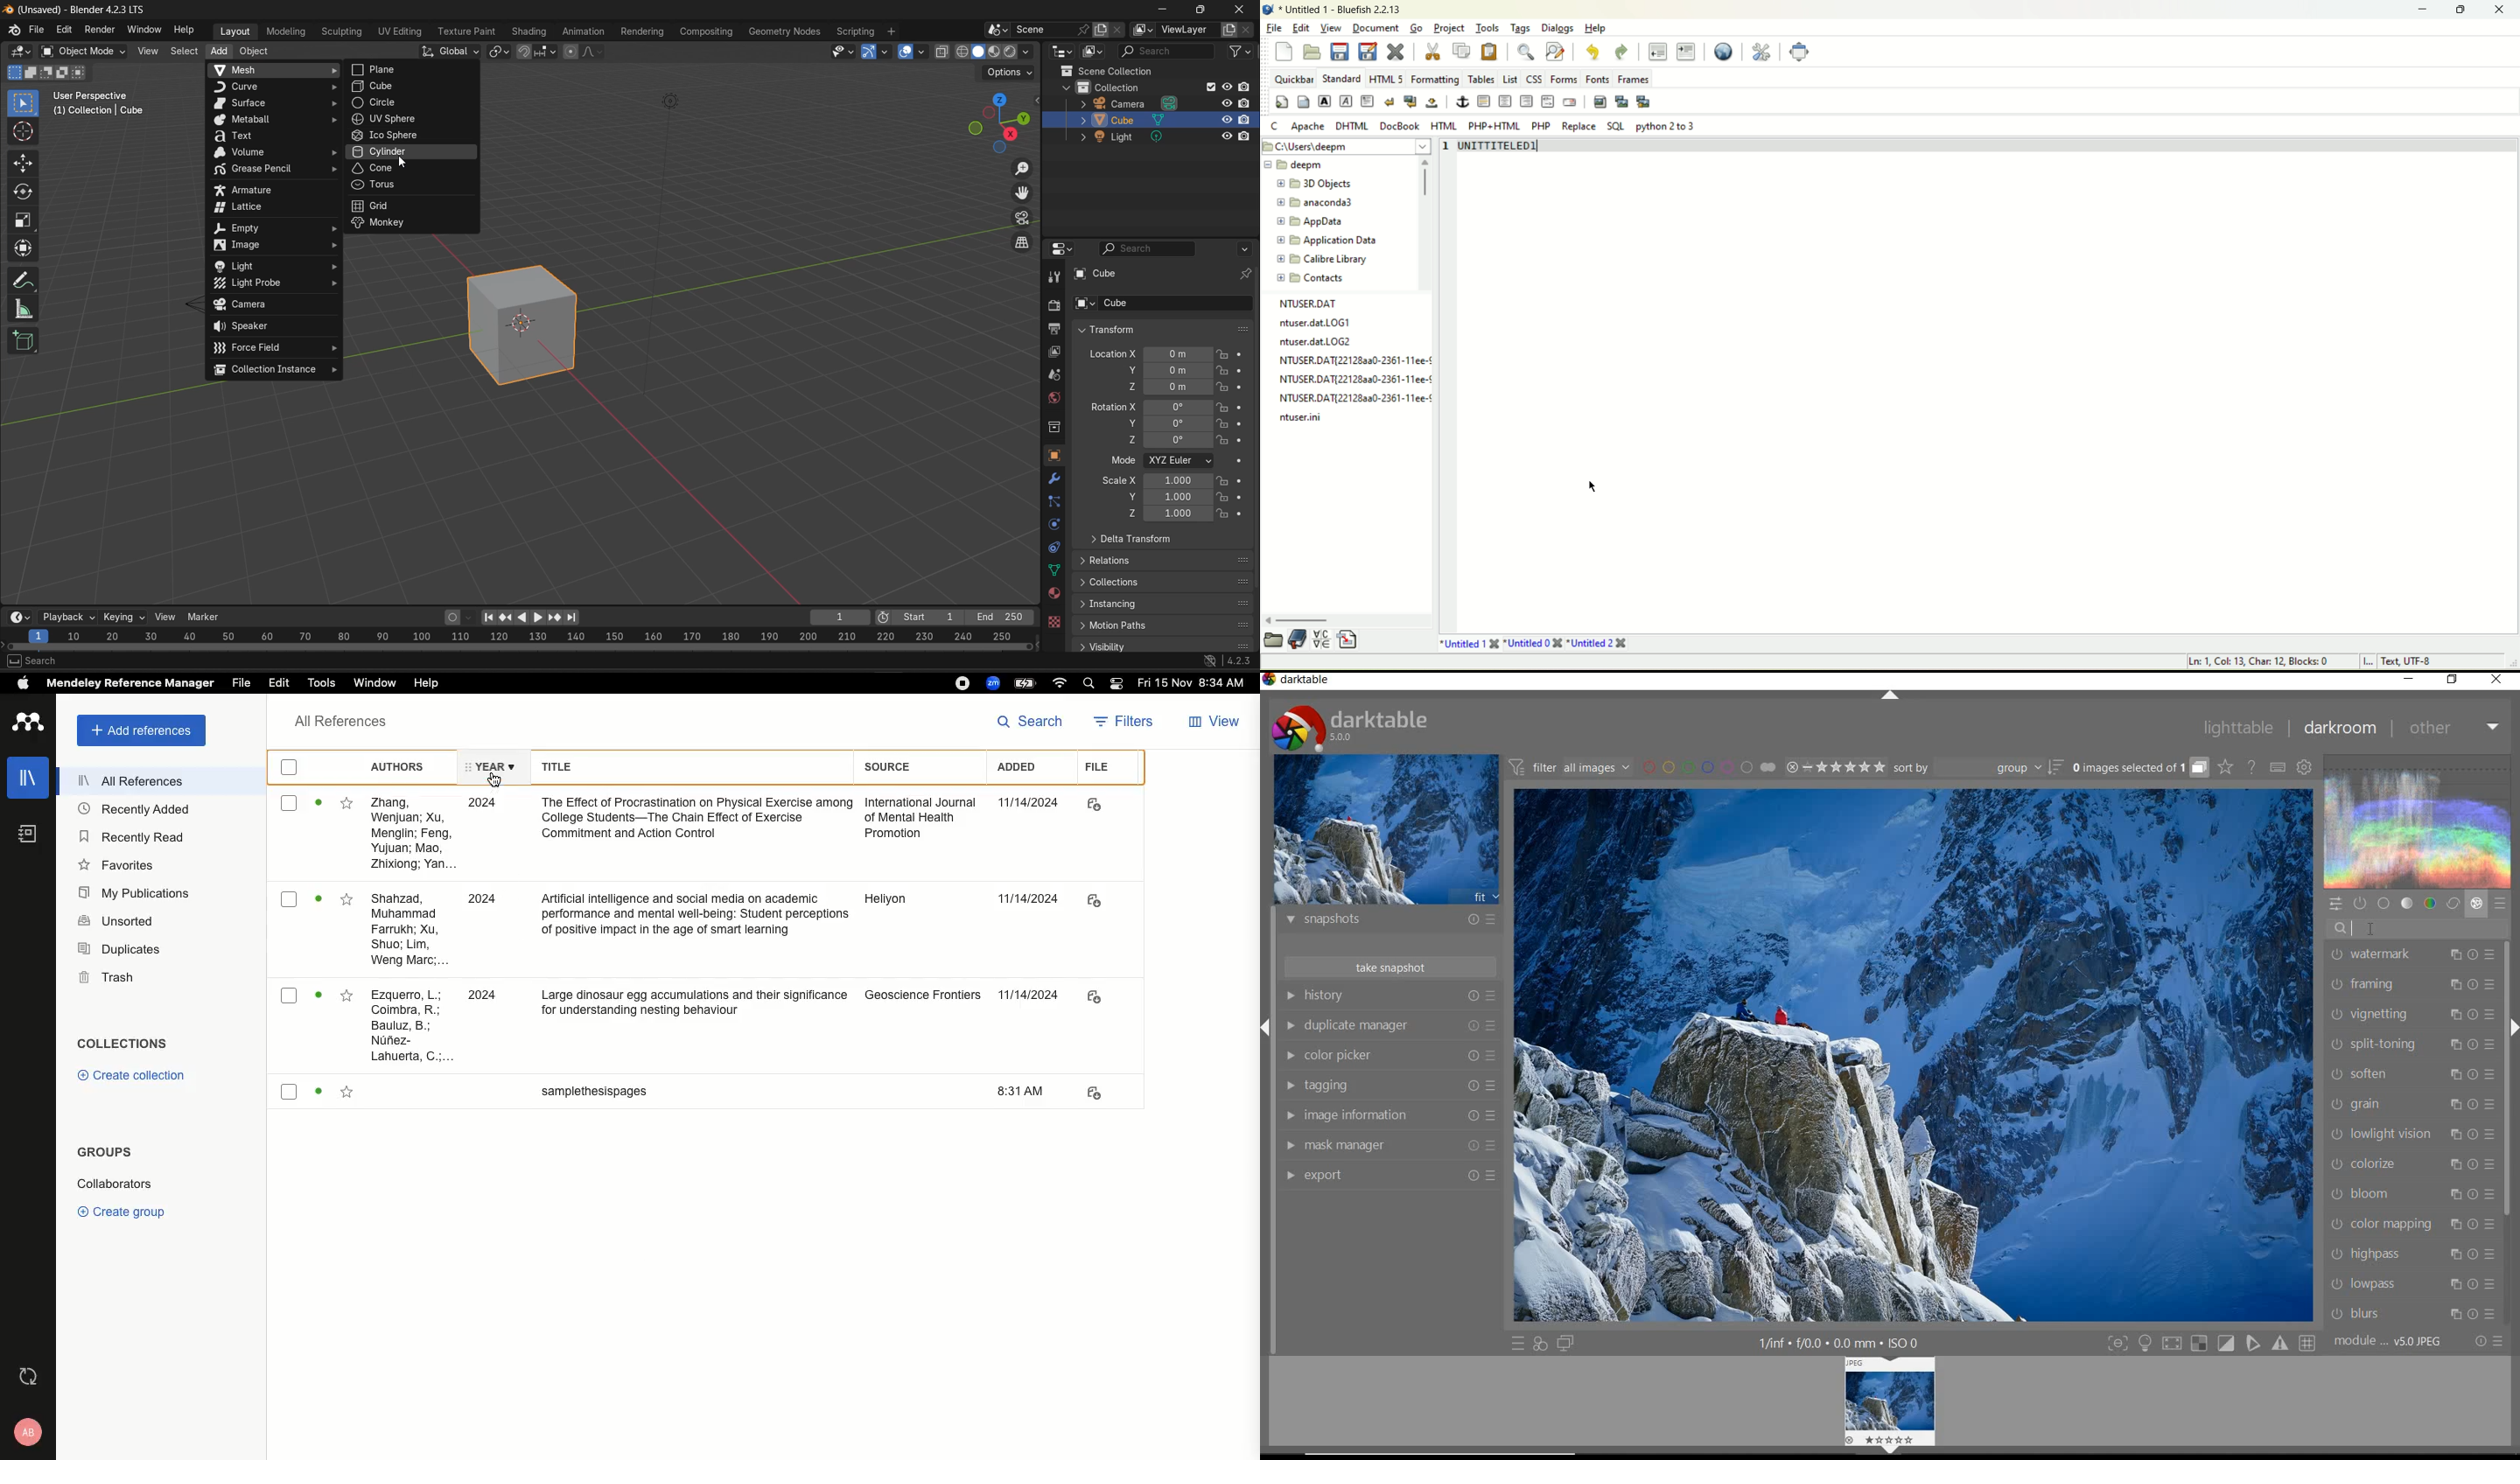  What do you see at coordinates (2462, 10) in the screenshot?
I see `maximize` at bounding box center [2462, 10].